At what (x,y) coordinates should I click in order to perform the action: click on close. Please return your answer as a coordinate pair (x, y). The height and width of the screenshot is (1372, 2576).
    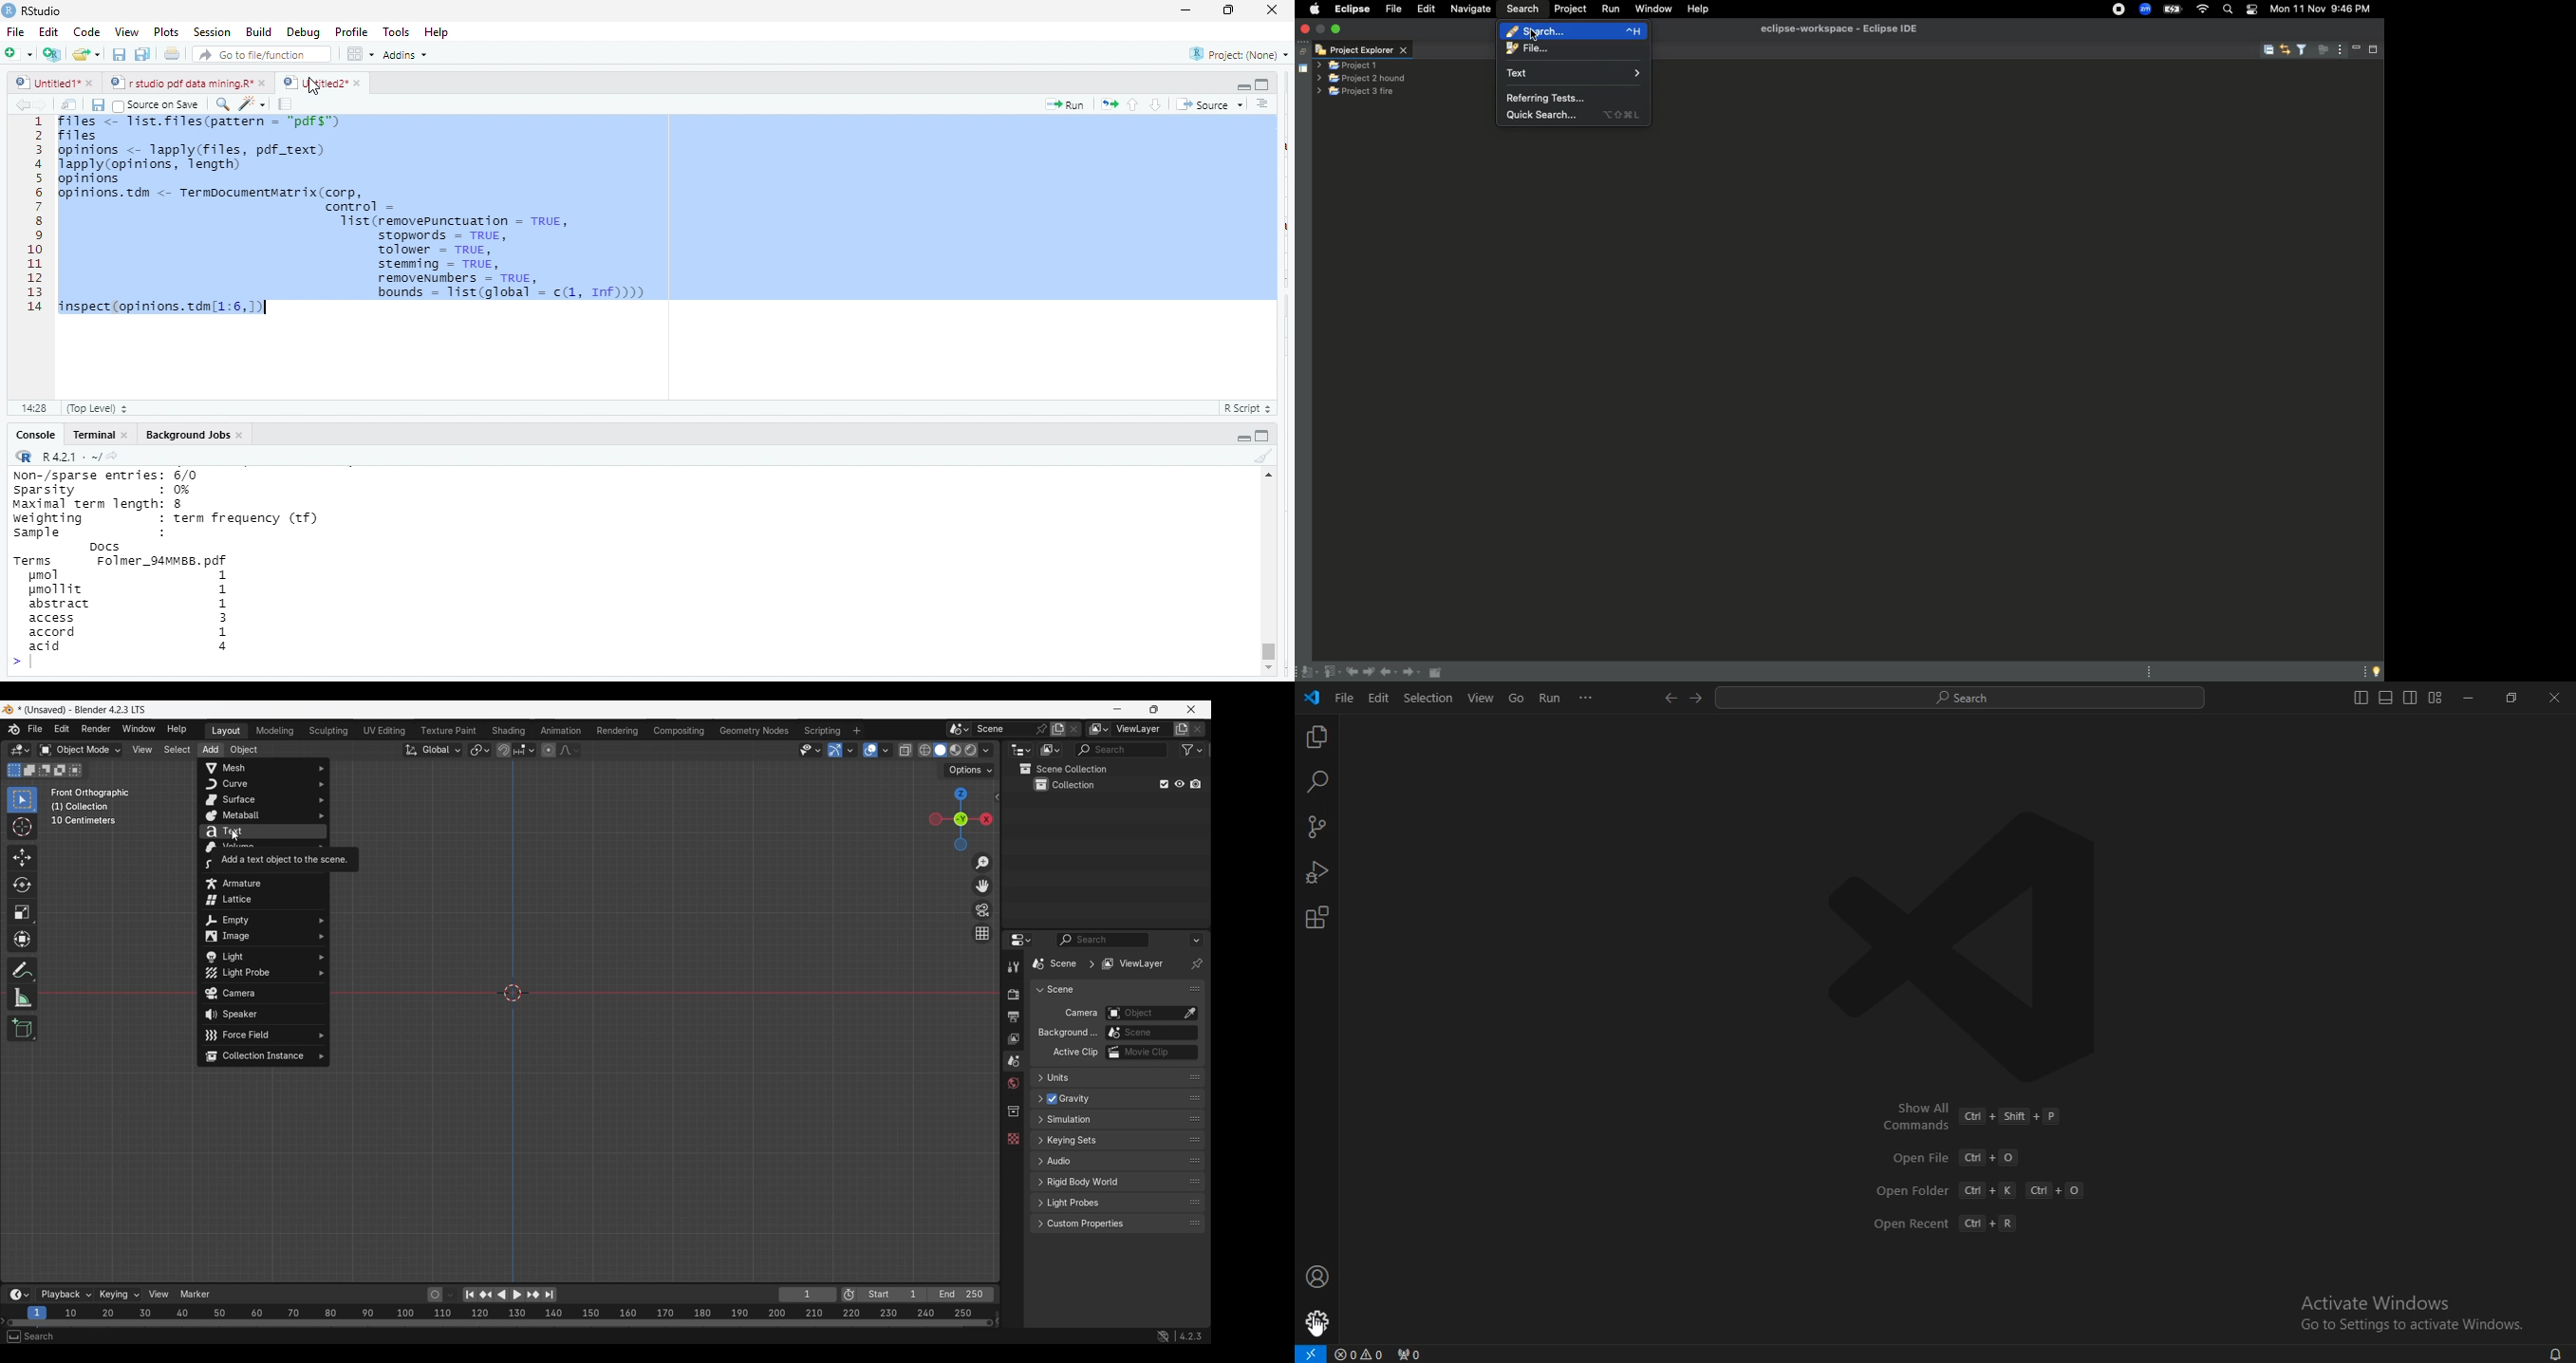
    Looking at the image, I should click on (1274, 10).